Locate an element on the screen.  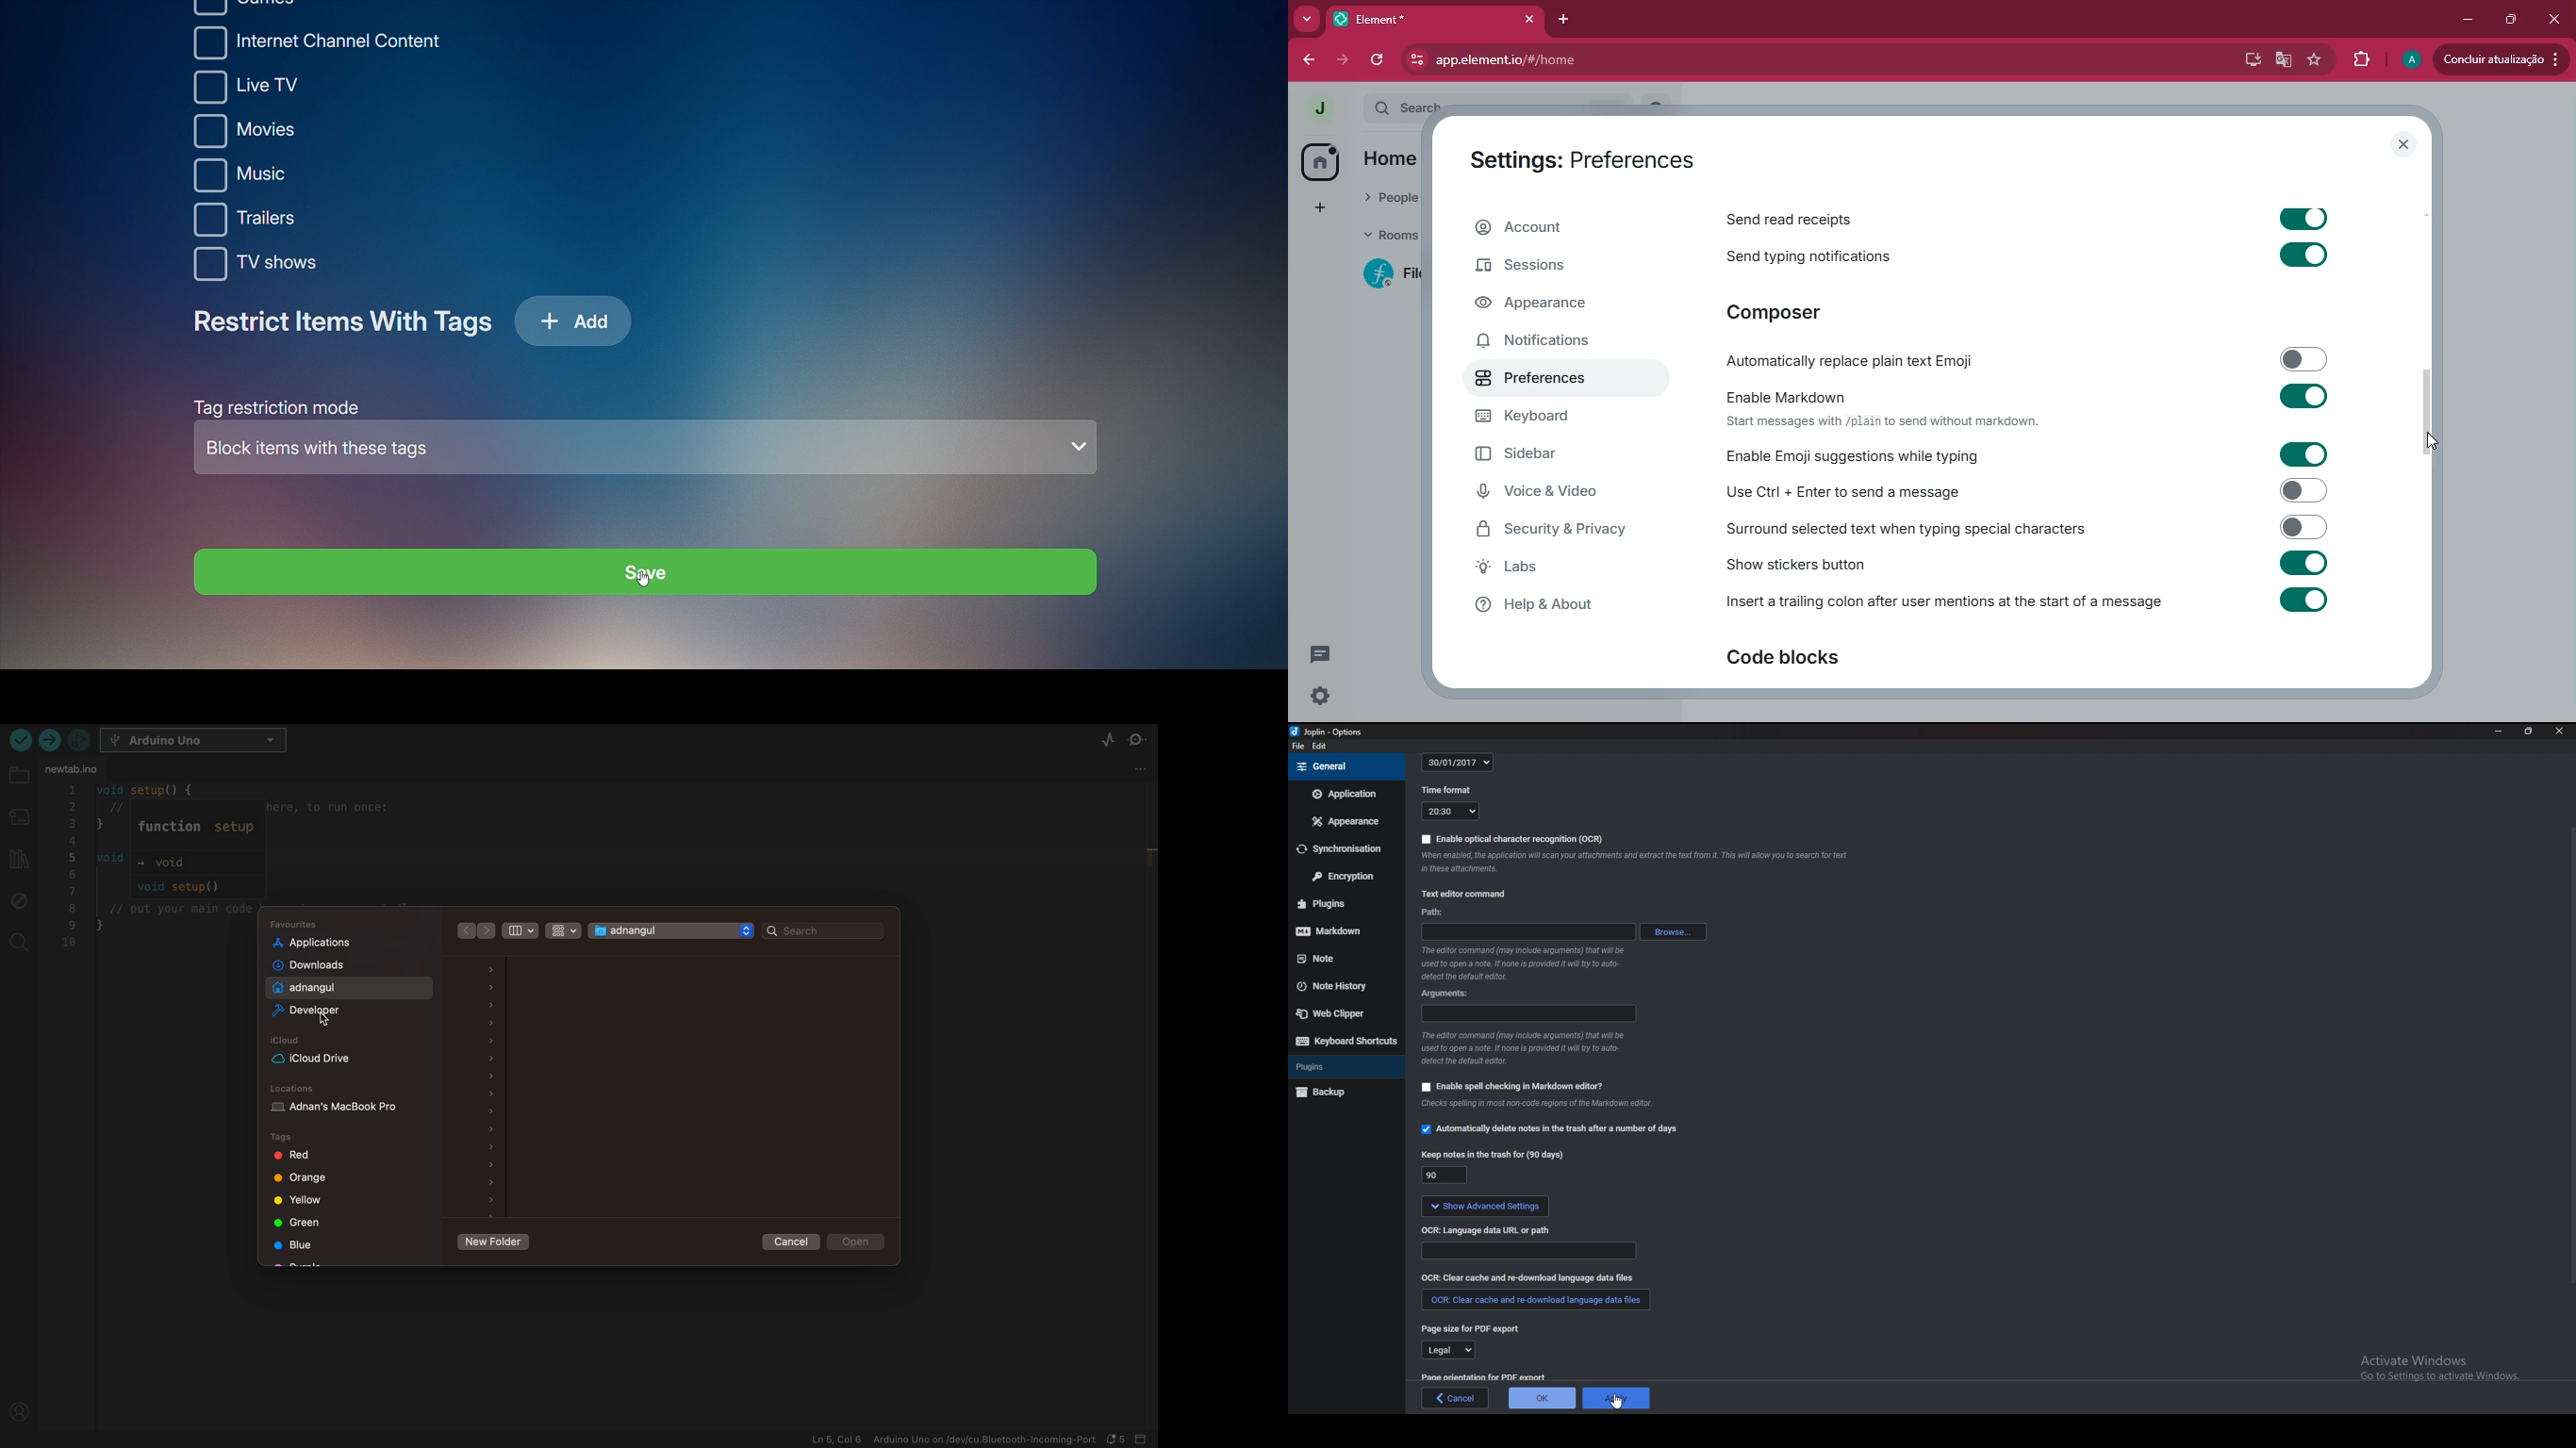
Keyboard shortcuts is located at coordinates (1345, 1043).